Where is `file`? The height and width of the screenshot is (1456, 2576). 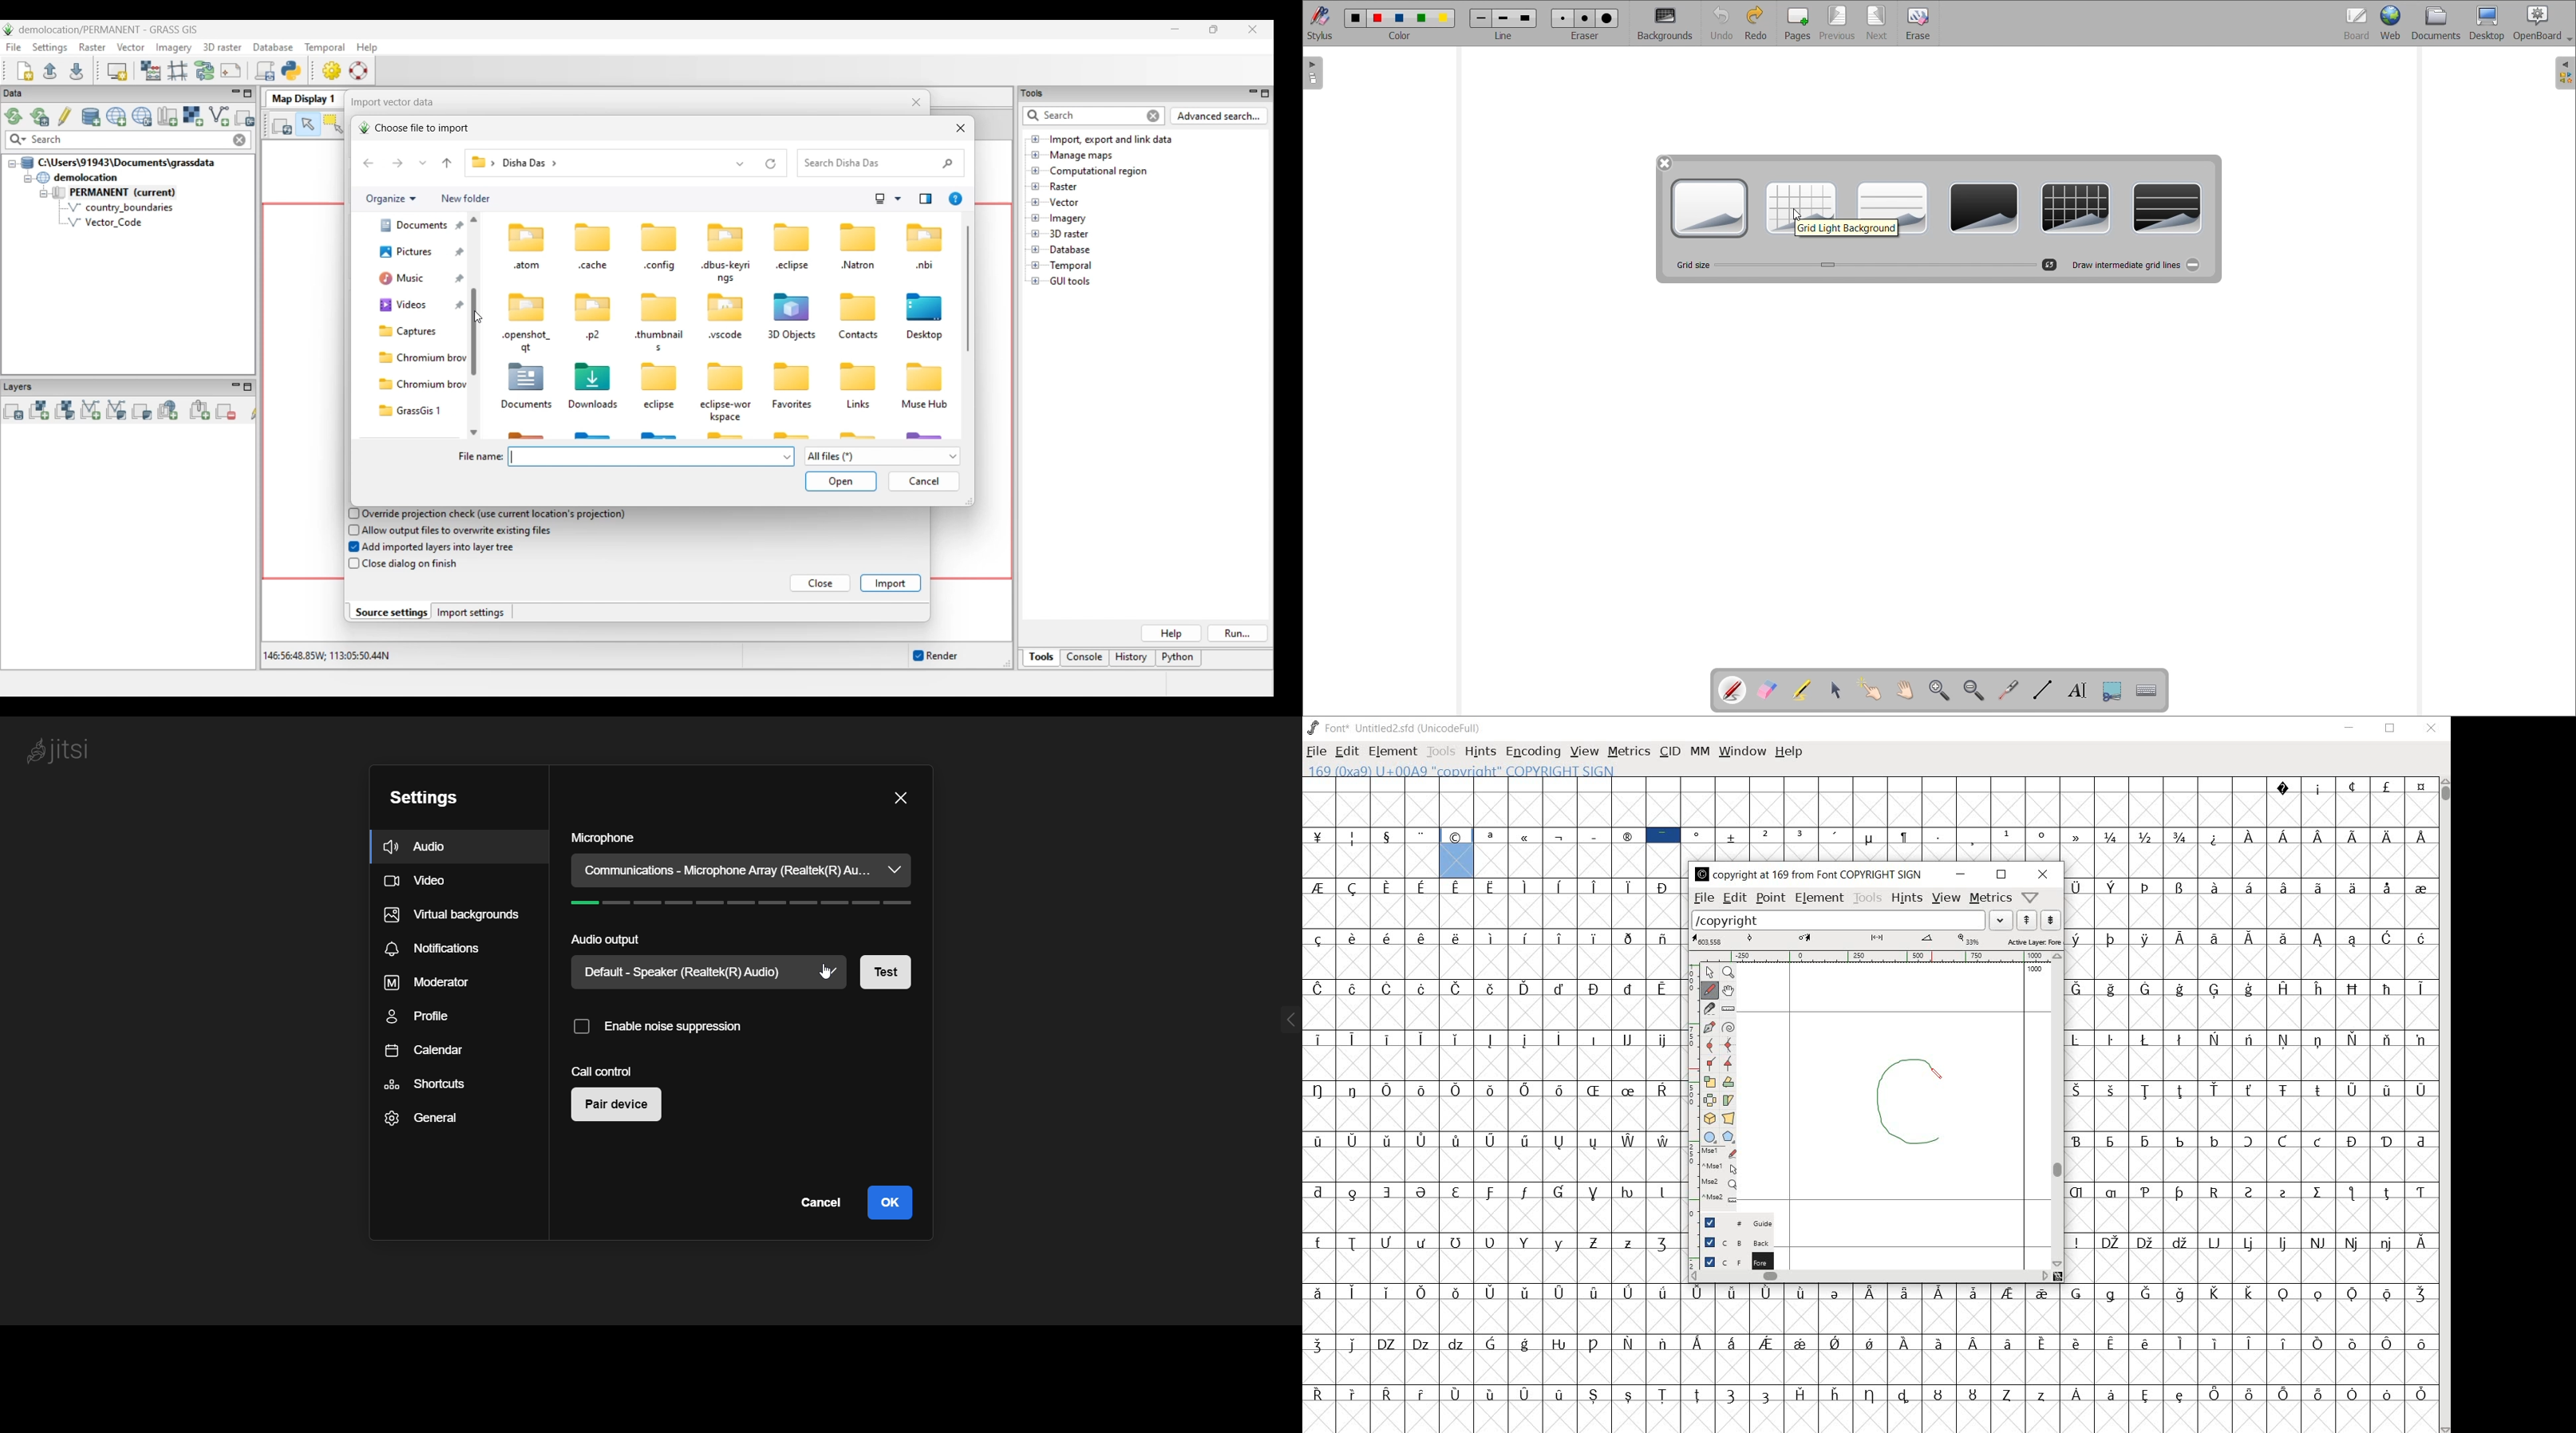 file is located at coordinates (1316, 753).